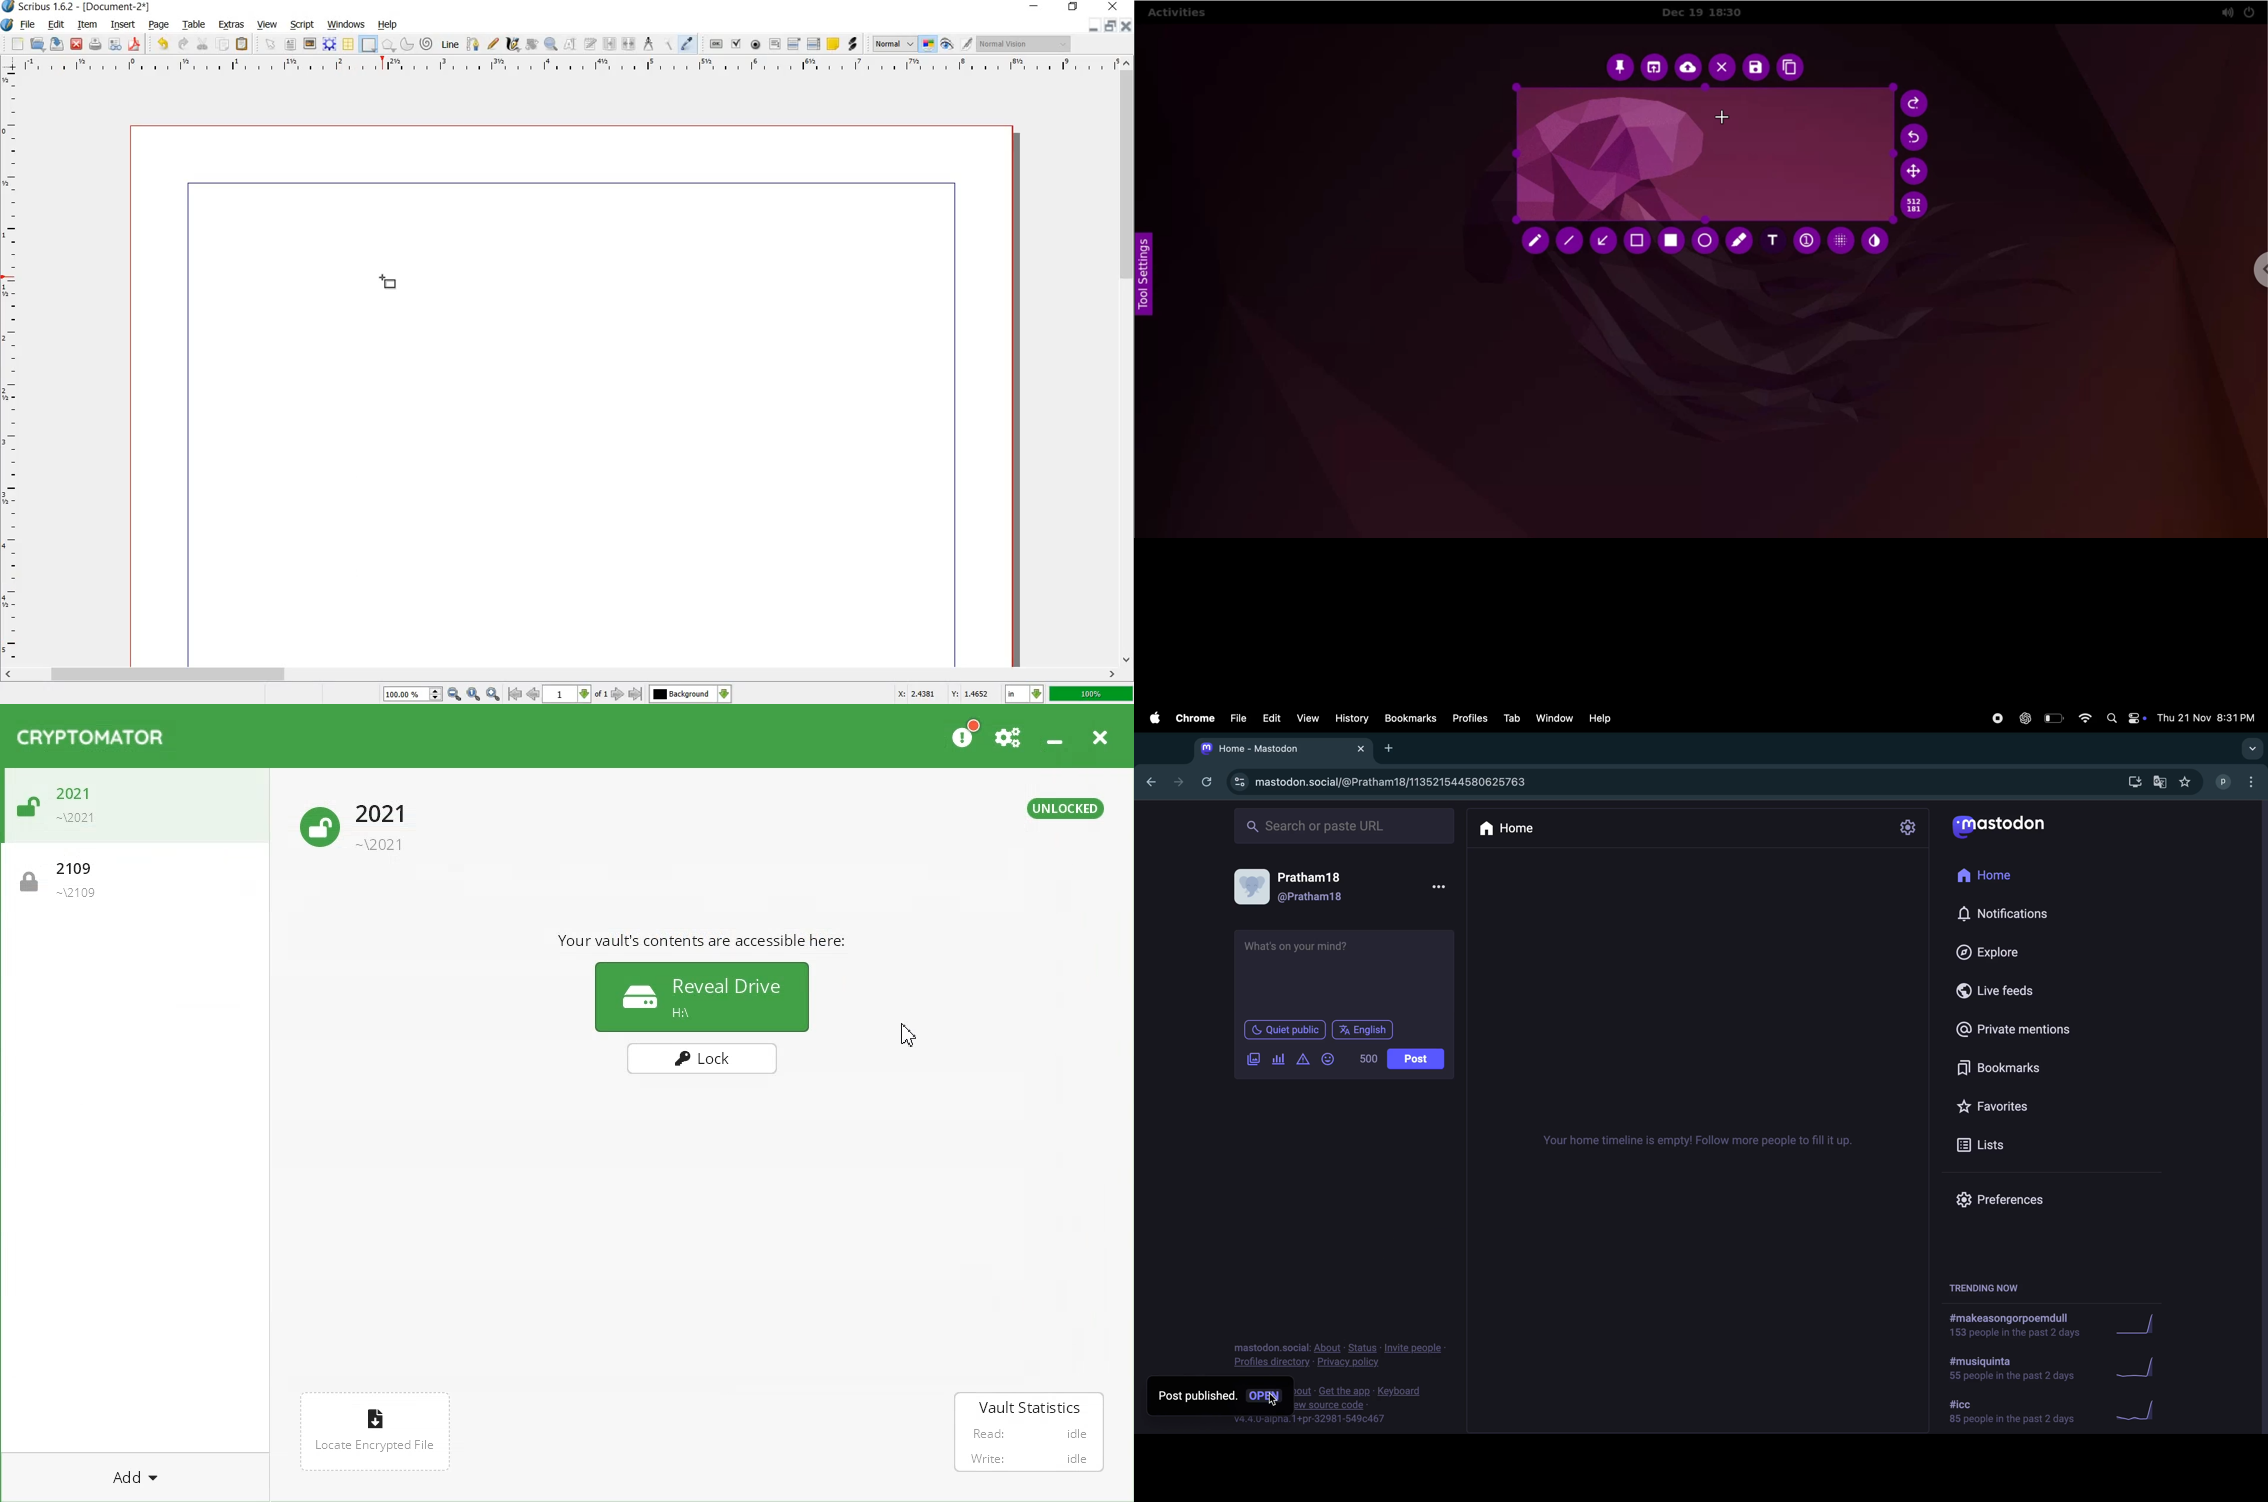 Image resolution: width=2268 pixels, height=1512 pixels. What do you see at coordinates (161, 45) in the screenshot?
I see `UNDO` at bounding box center [161, 45].